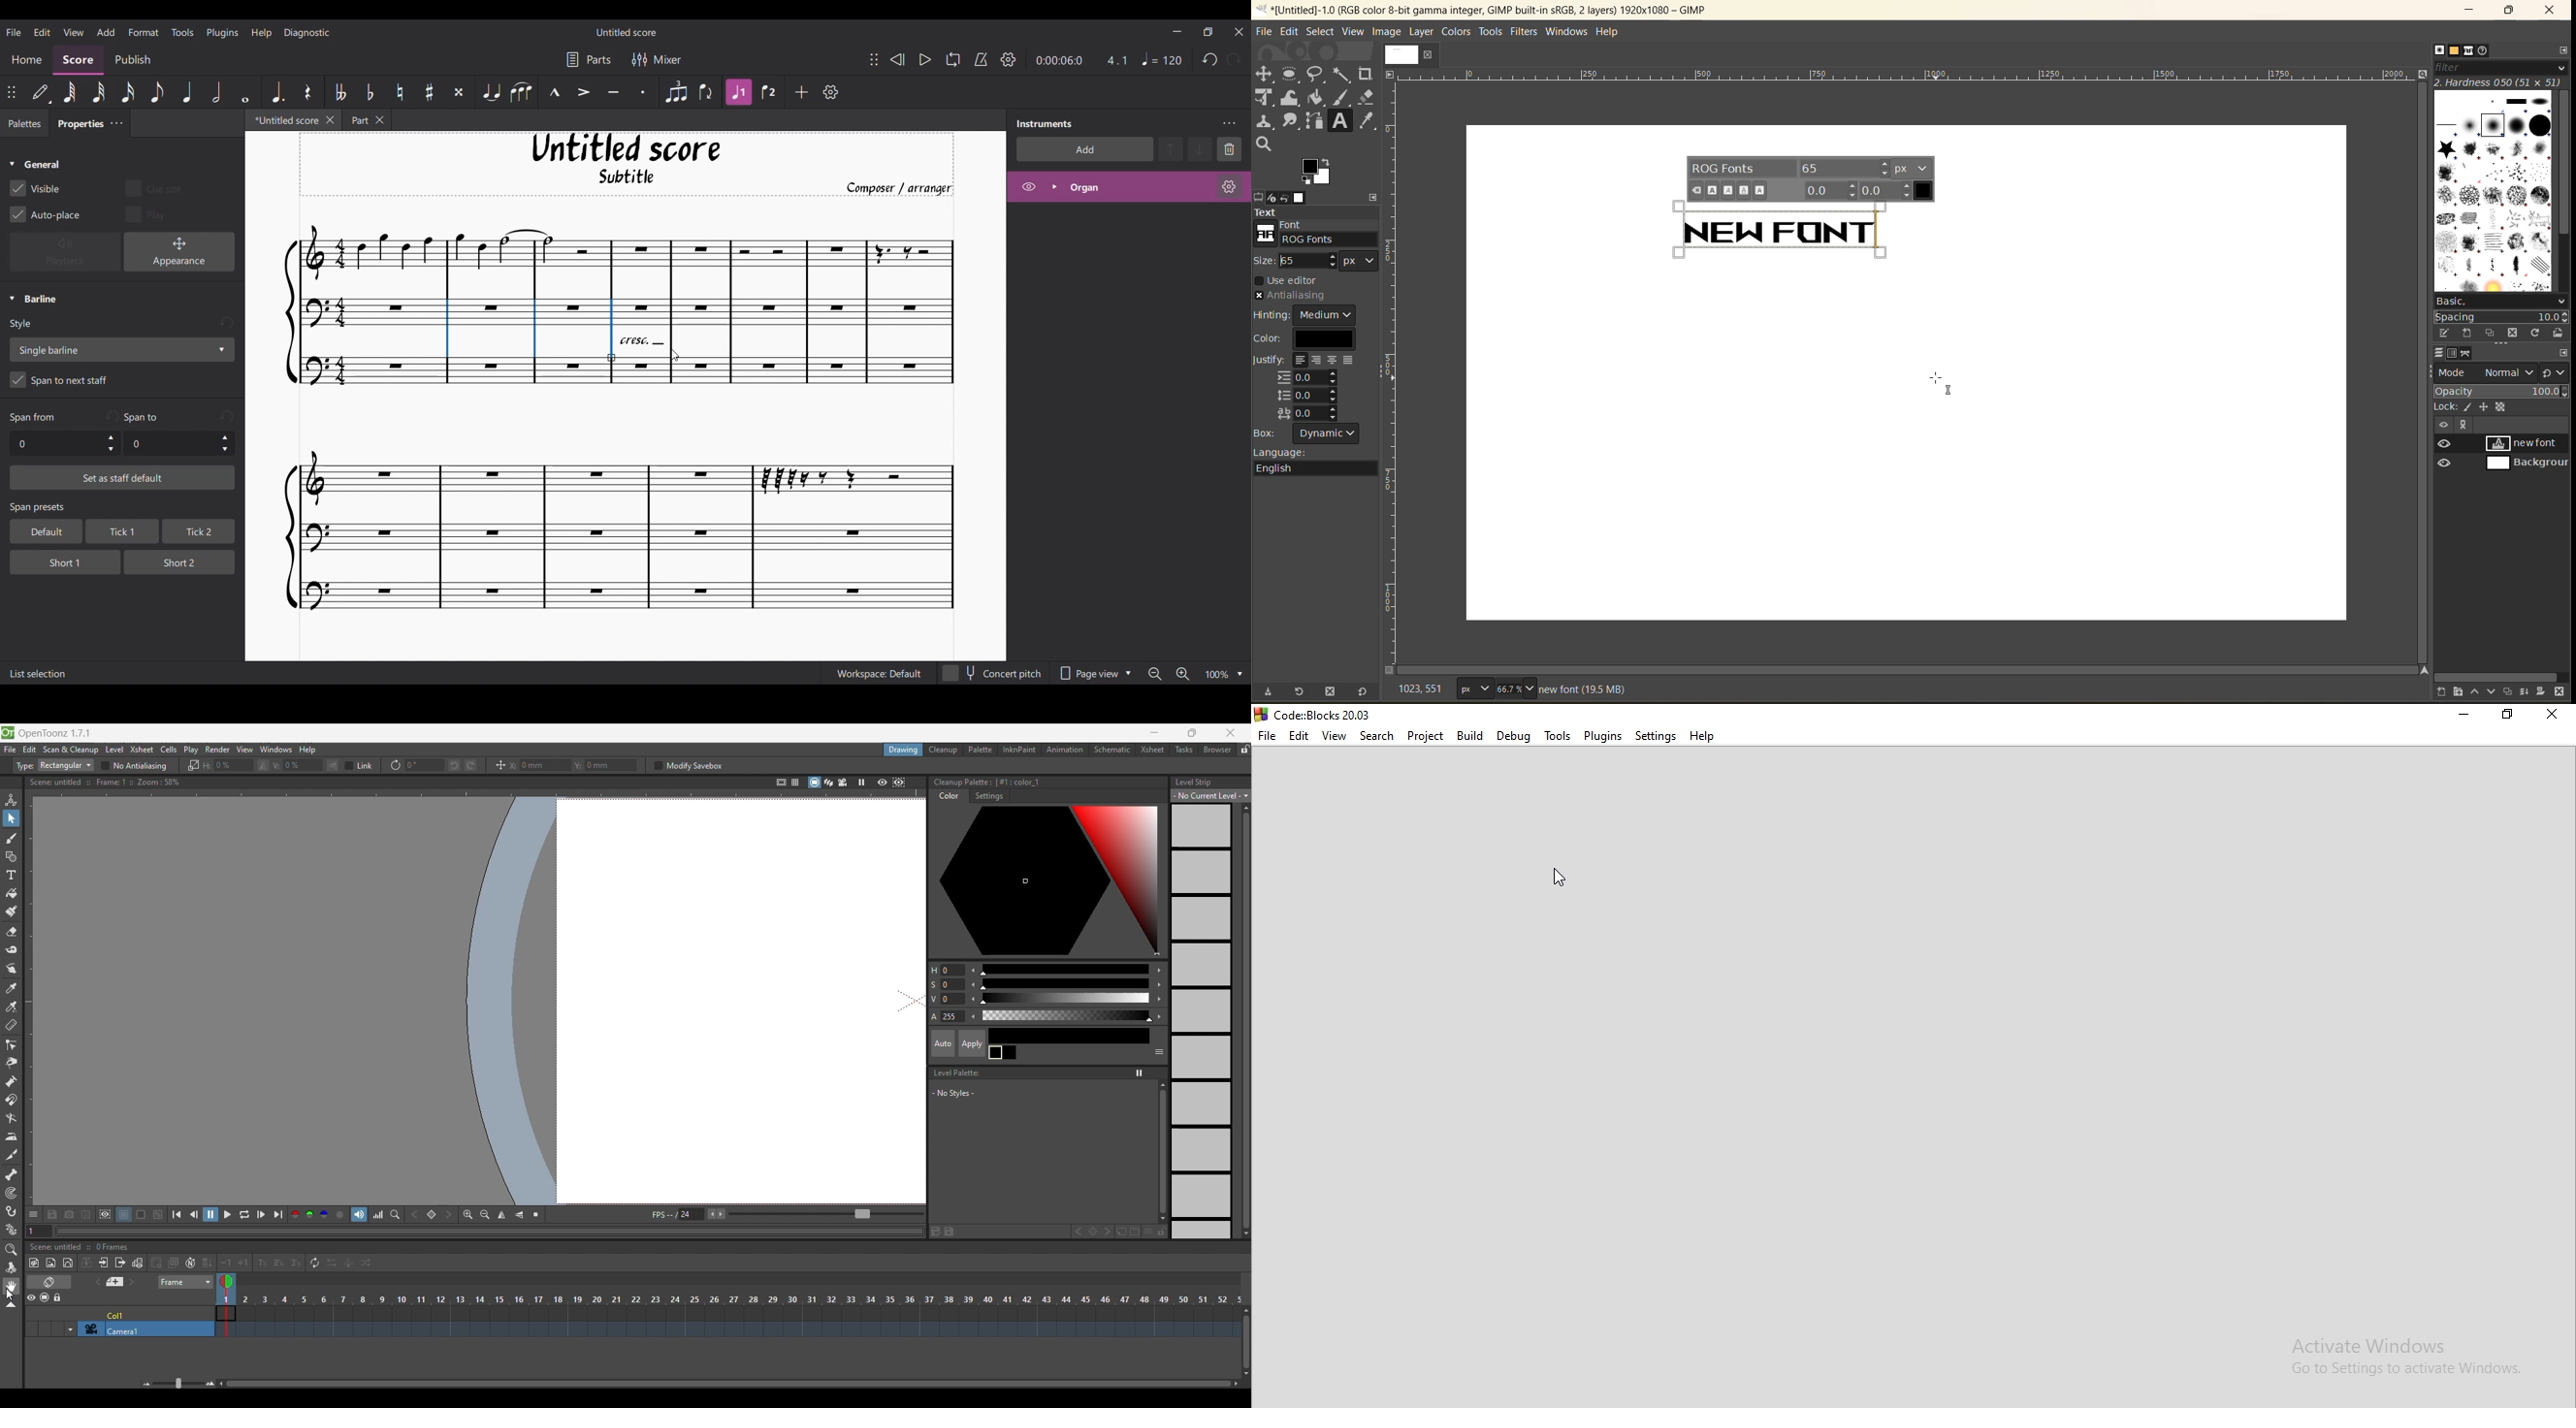 The height and width of the screenshot is (1428, 2576). What do you see at coordinates (1473, 686) in the screenshot?
I see `page type` at bounding box center [1473, 686].